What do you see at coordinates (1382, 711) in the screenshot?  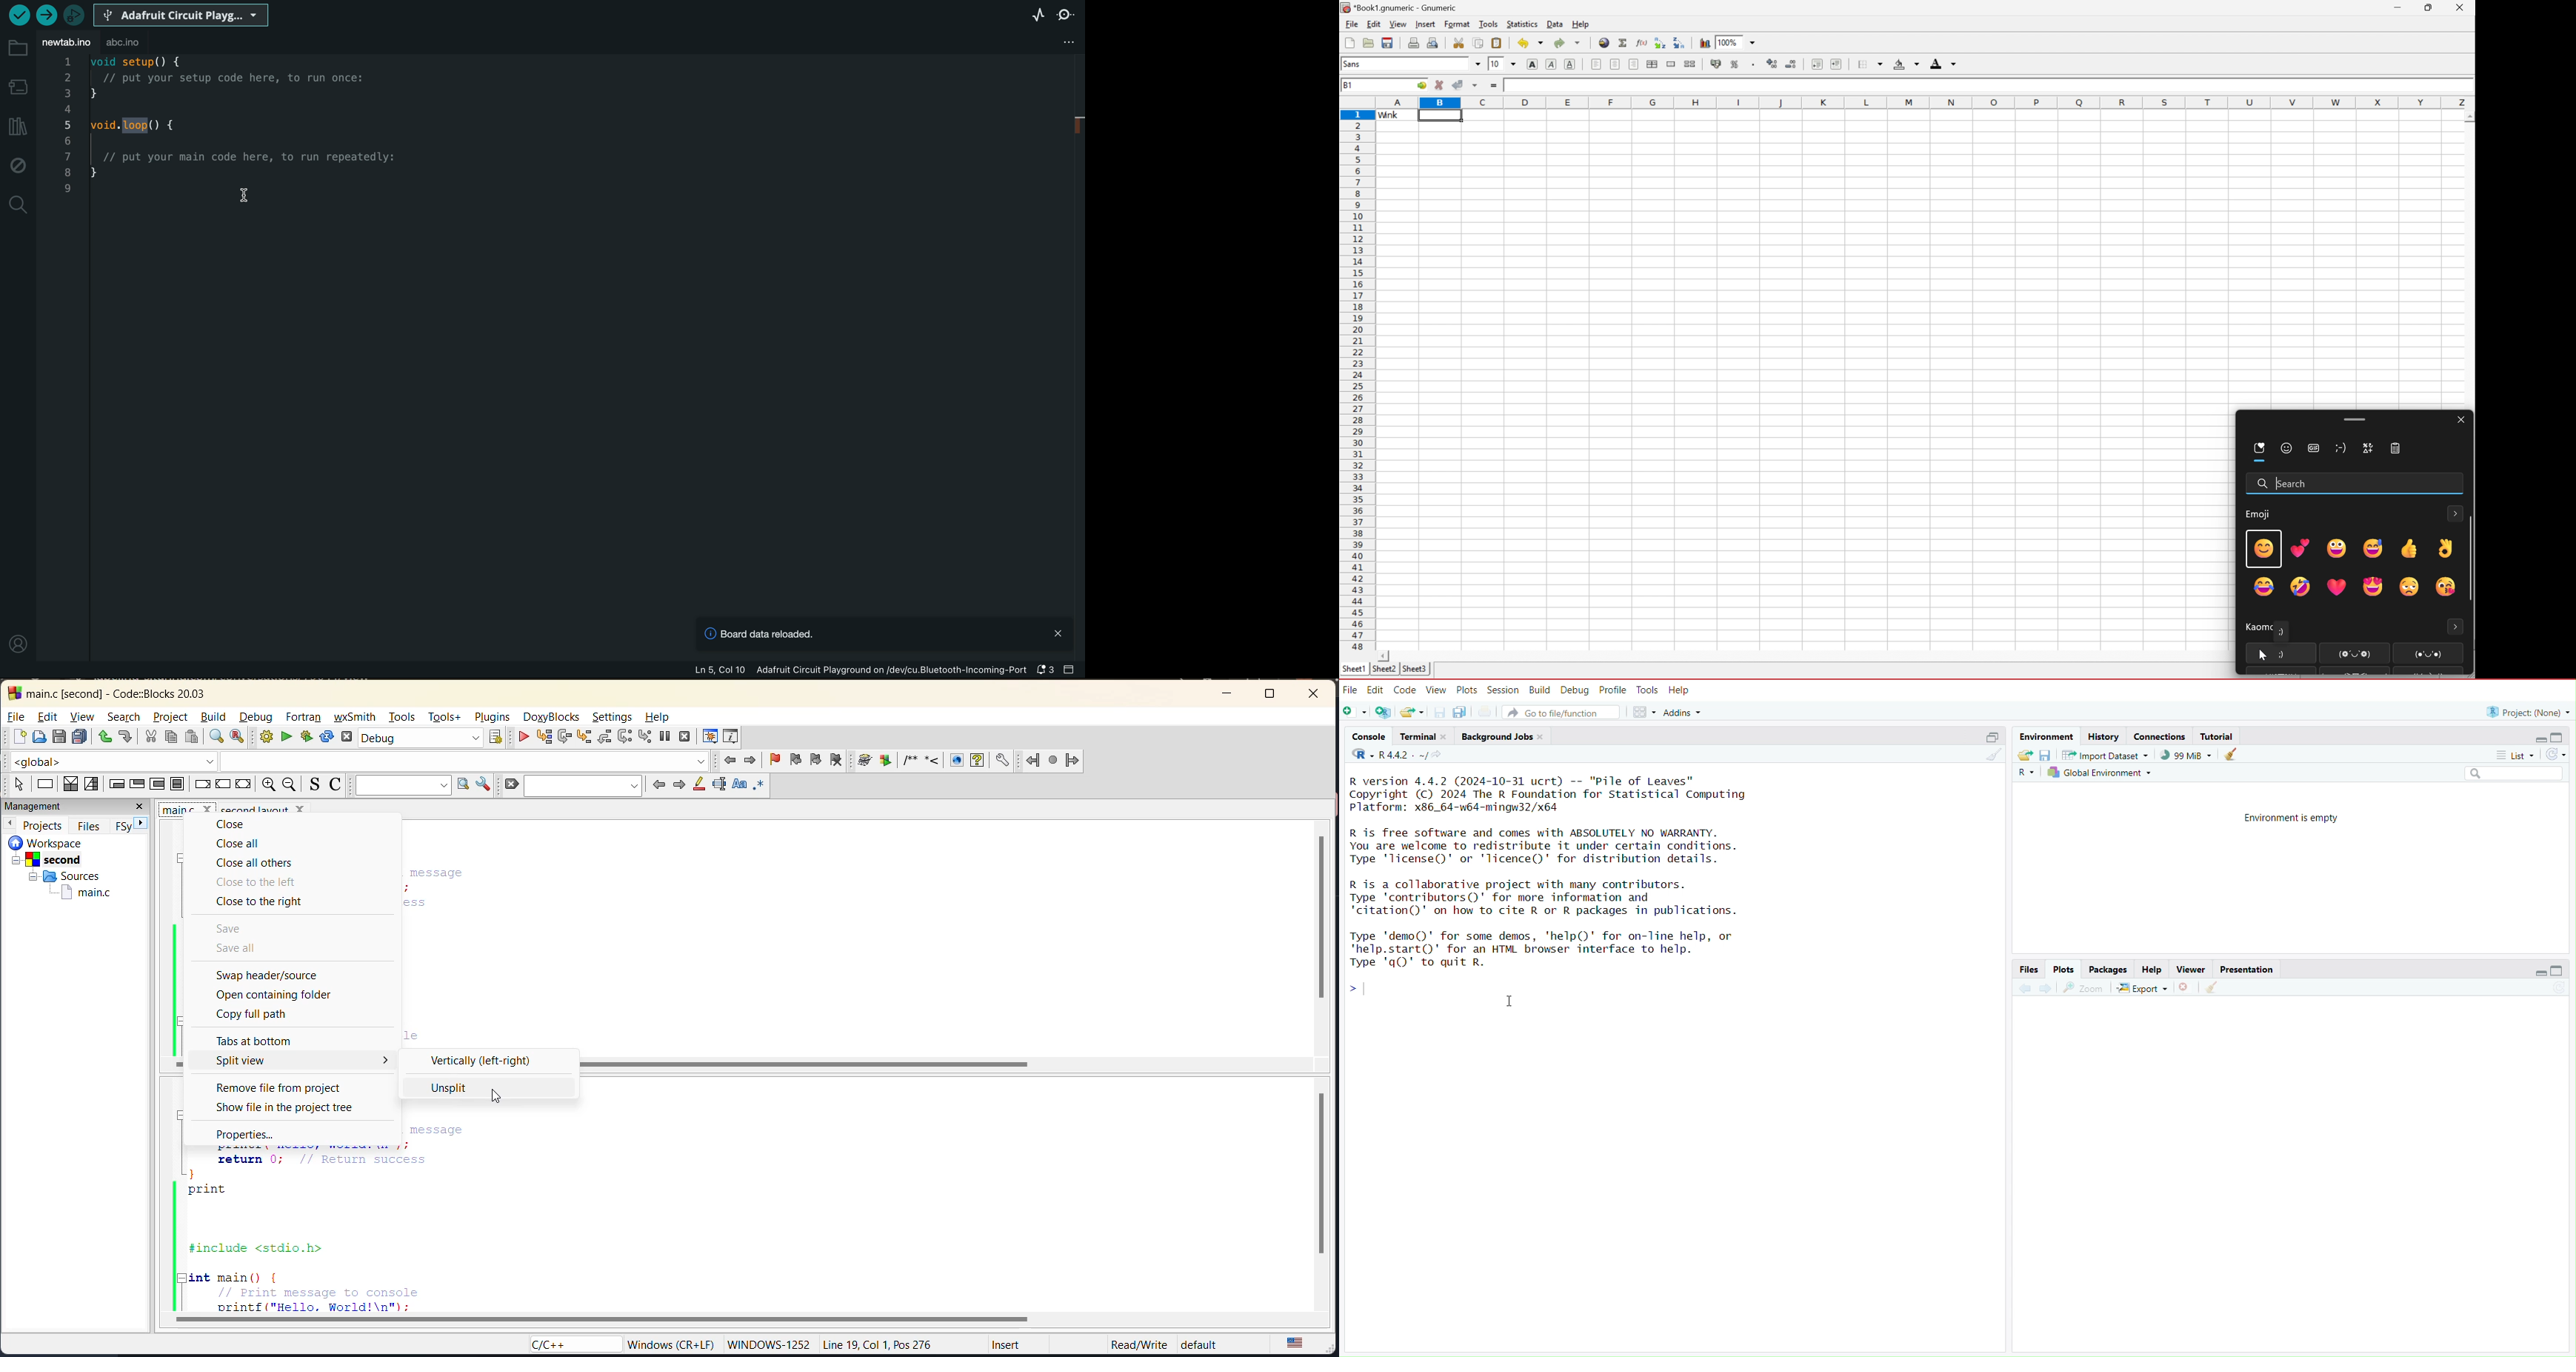 I see `create a project` at bounding box center [1382, 711].